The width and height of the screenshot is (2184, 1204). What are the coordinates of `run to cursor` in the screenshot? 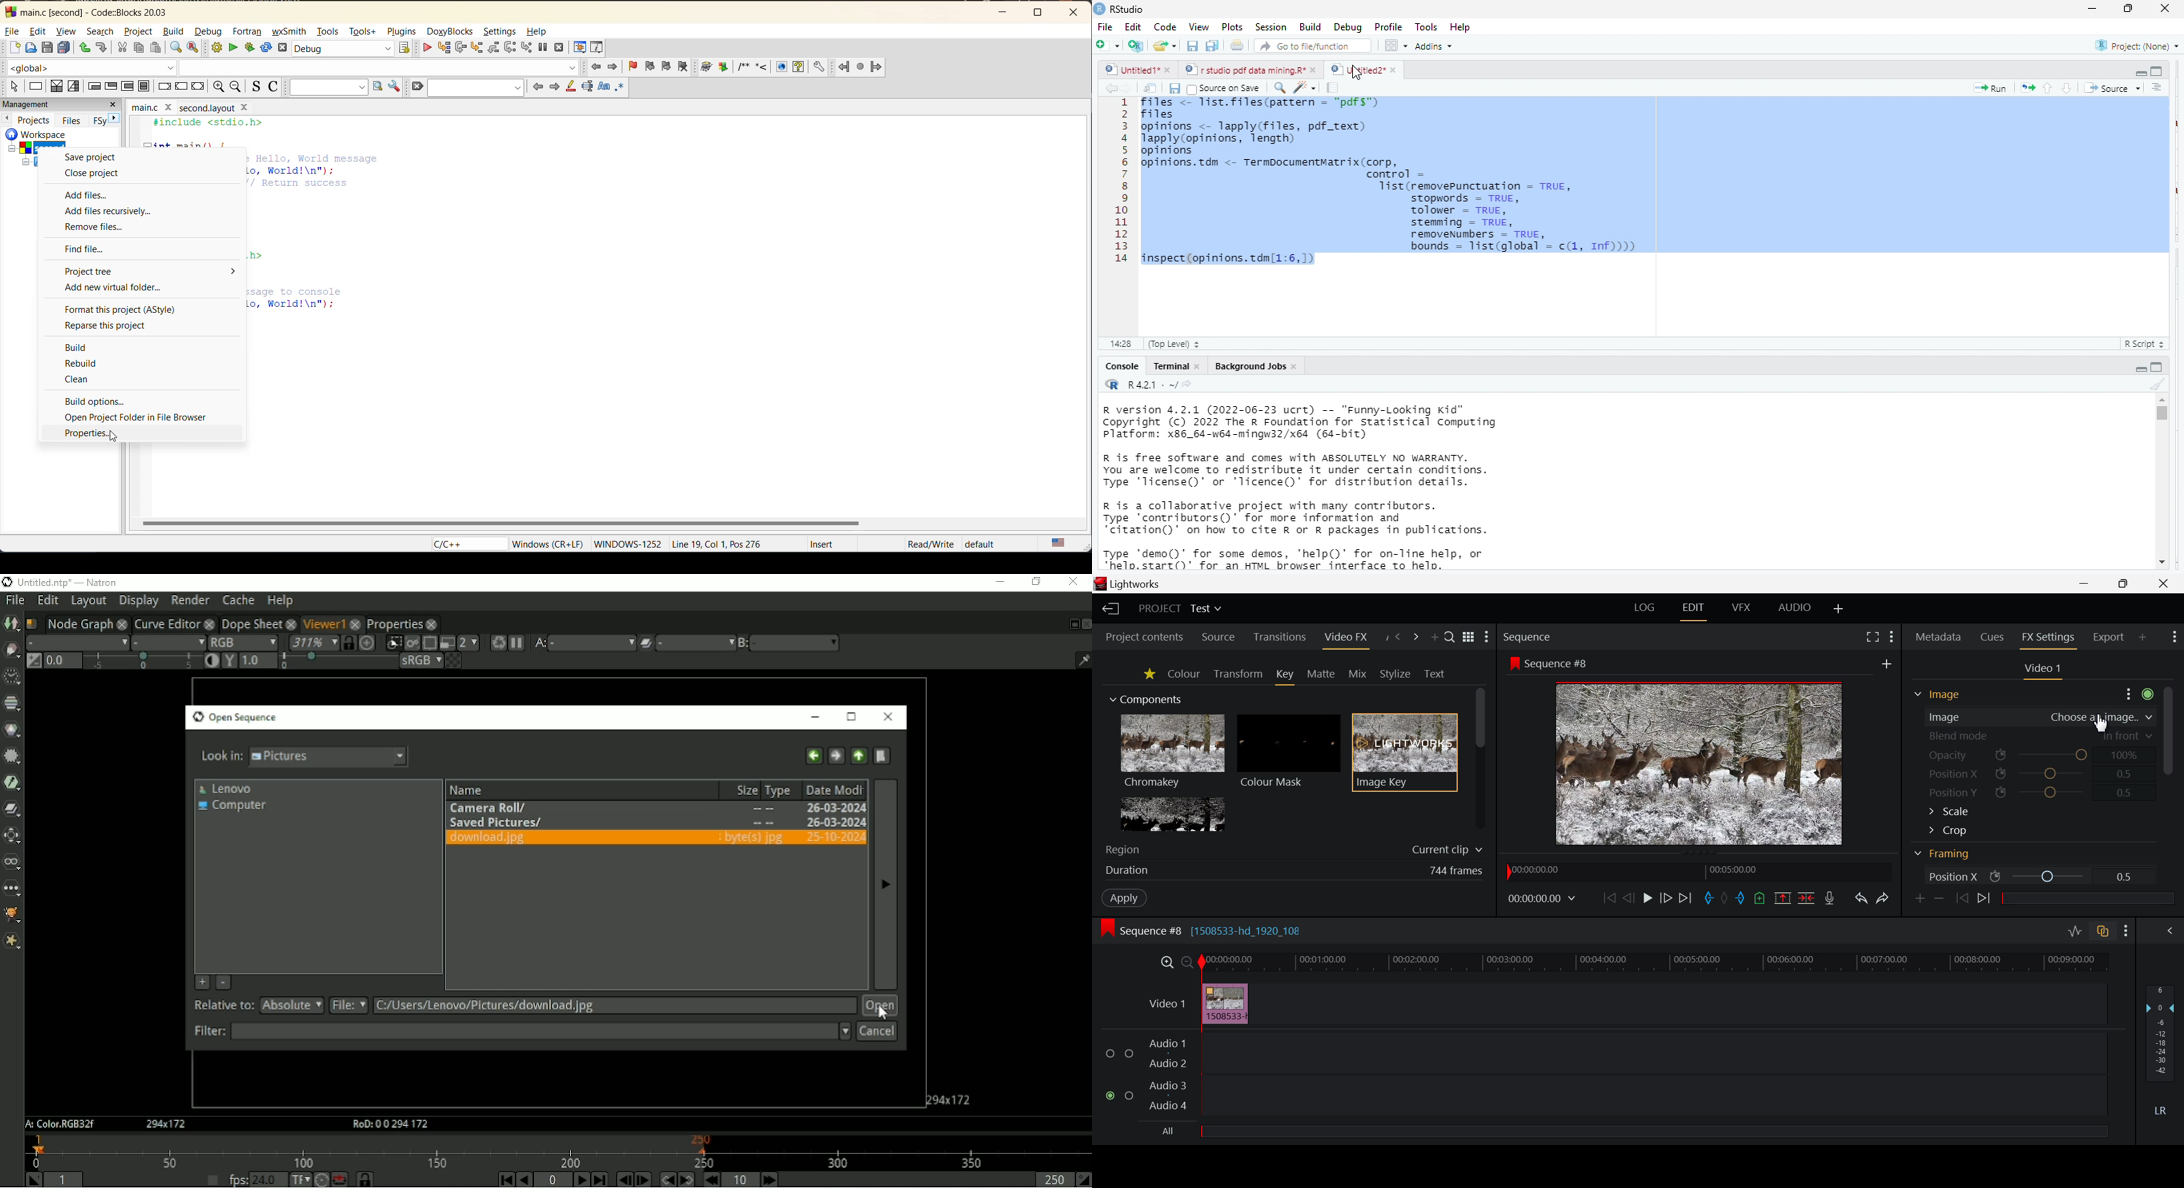 It's located at (442, 48).